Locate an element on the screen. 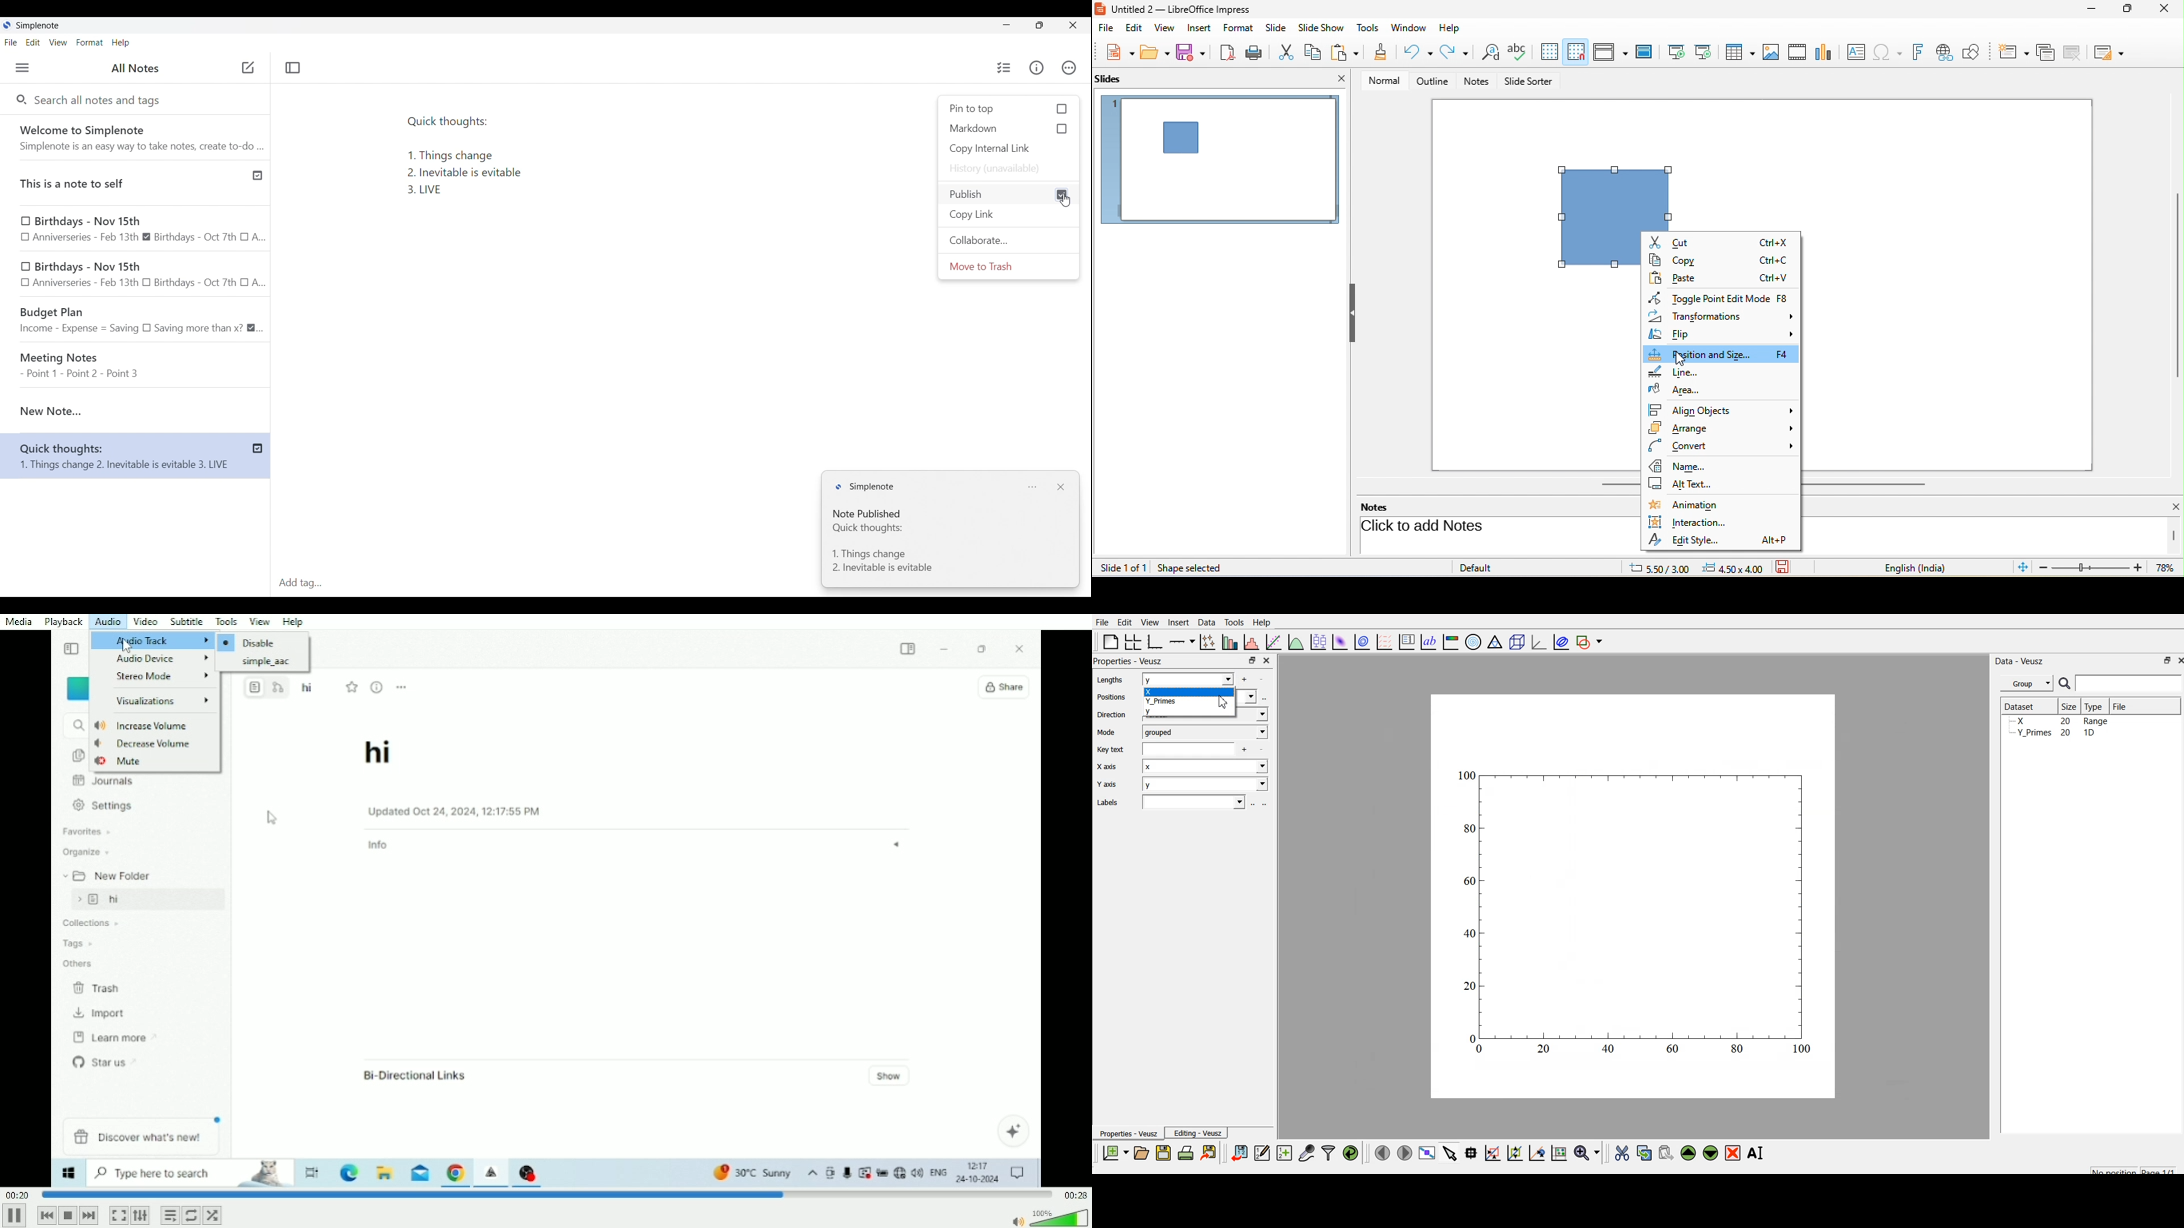 This screenshot has width=2184, height=1232. | Dataset is located at coordinates (2019, 705).